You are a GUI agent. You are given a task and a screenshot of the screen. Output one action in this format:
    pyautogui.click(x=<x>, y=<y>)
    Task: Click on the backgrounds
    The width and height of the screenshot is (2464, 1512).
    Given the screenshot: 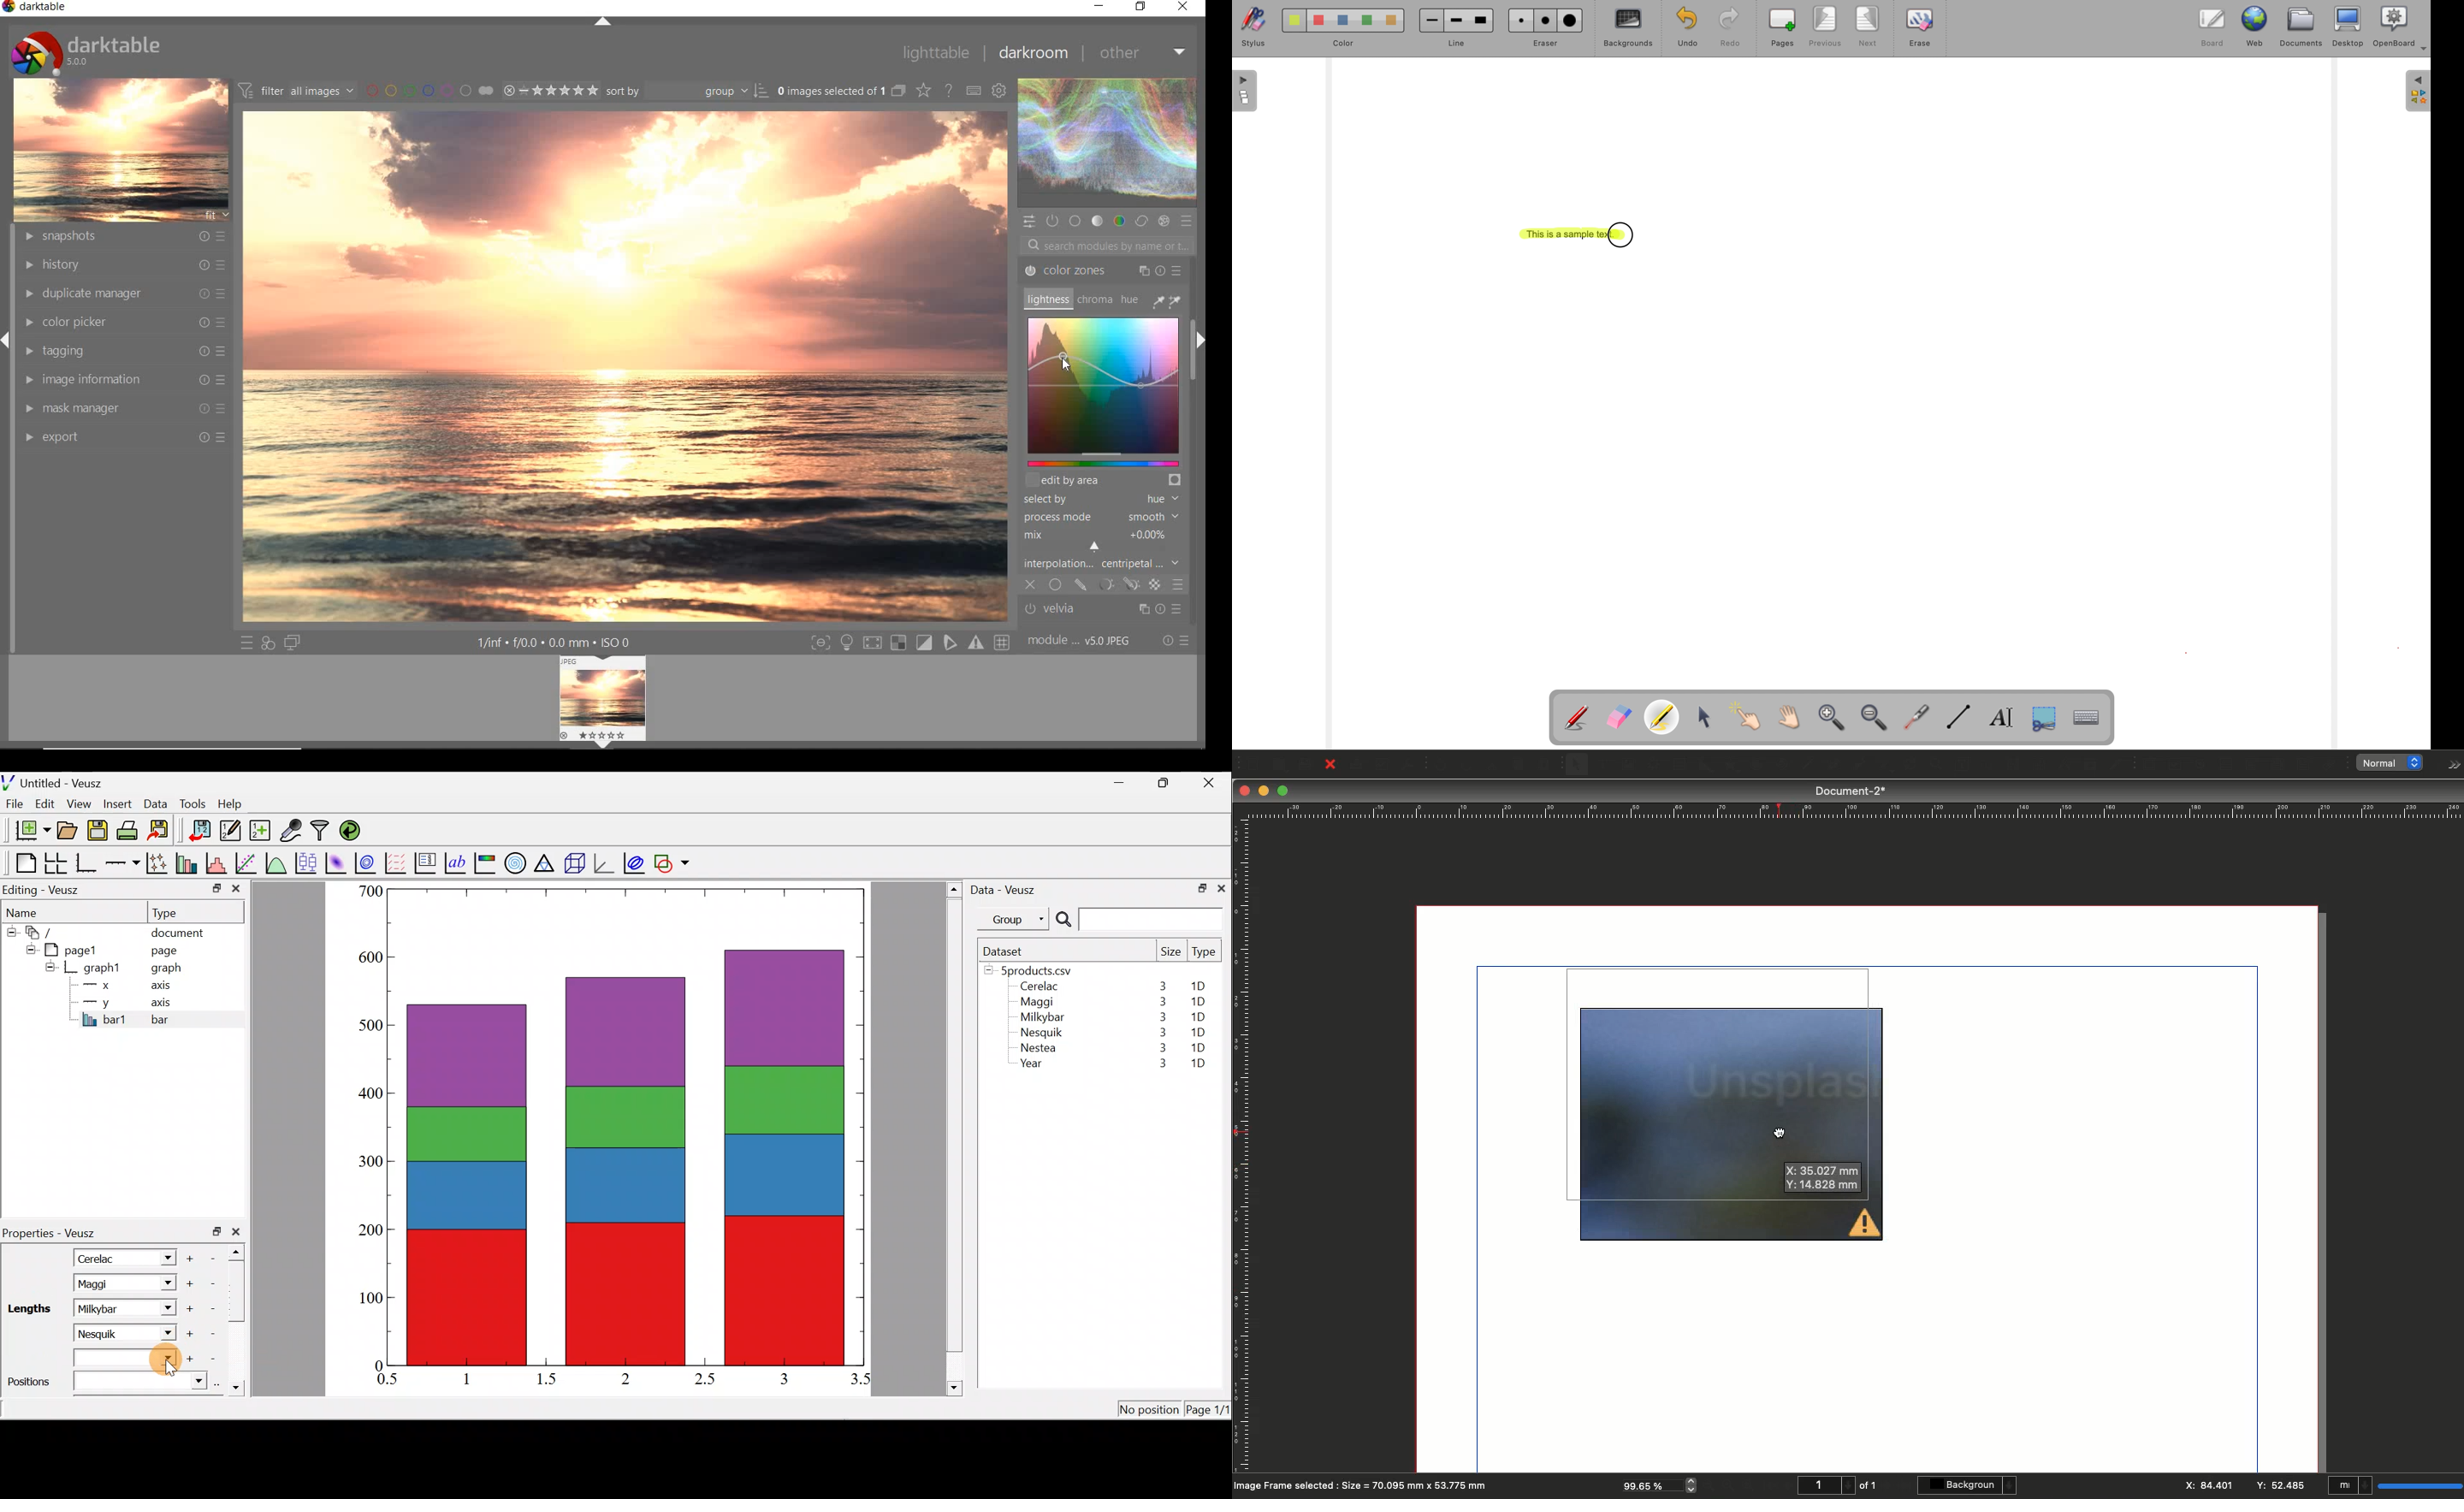 What is the action you would take?
    pyautogui.click(x=1625, y=28)
    